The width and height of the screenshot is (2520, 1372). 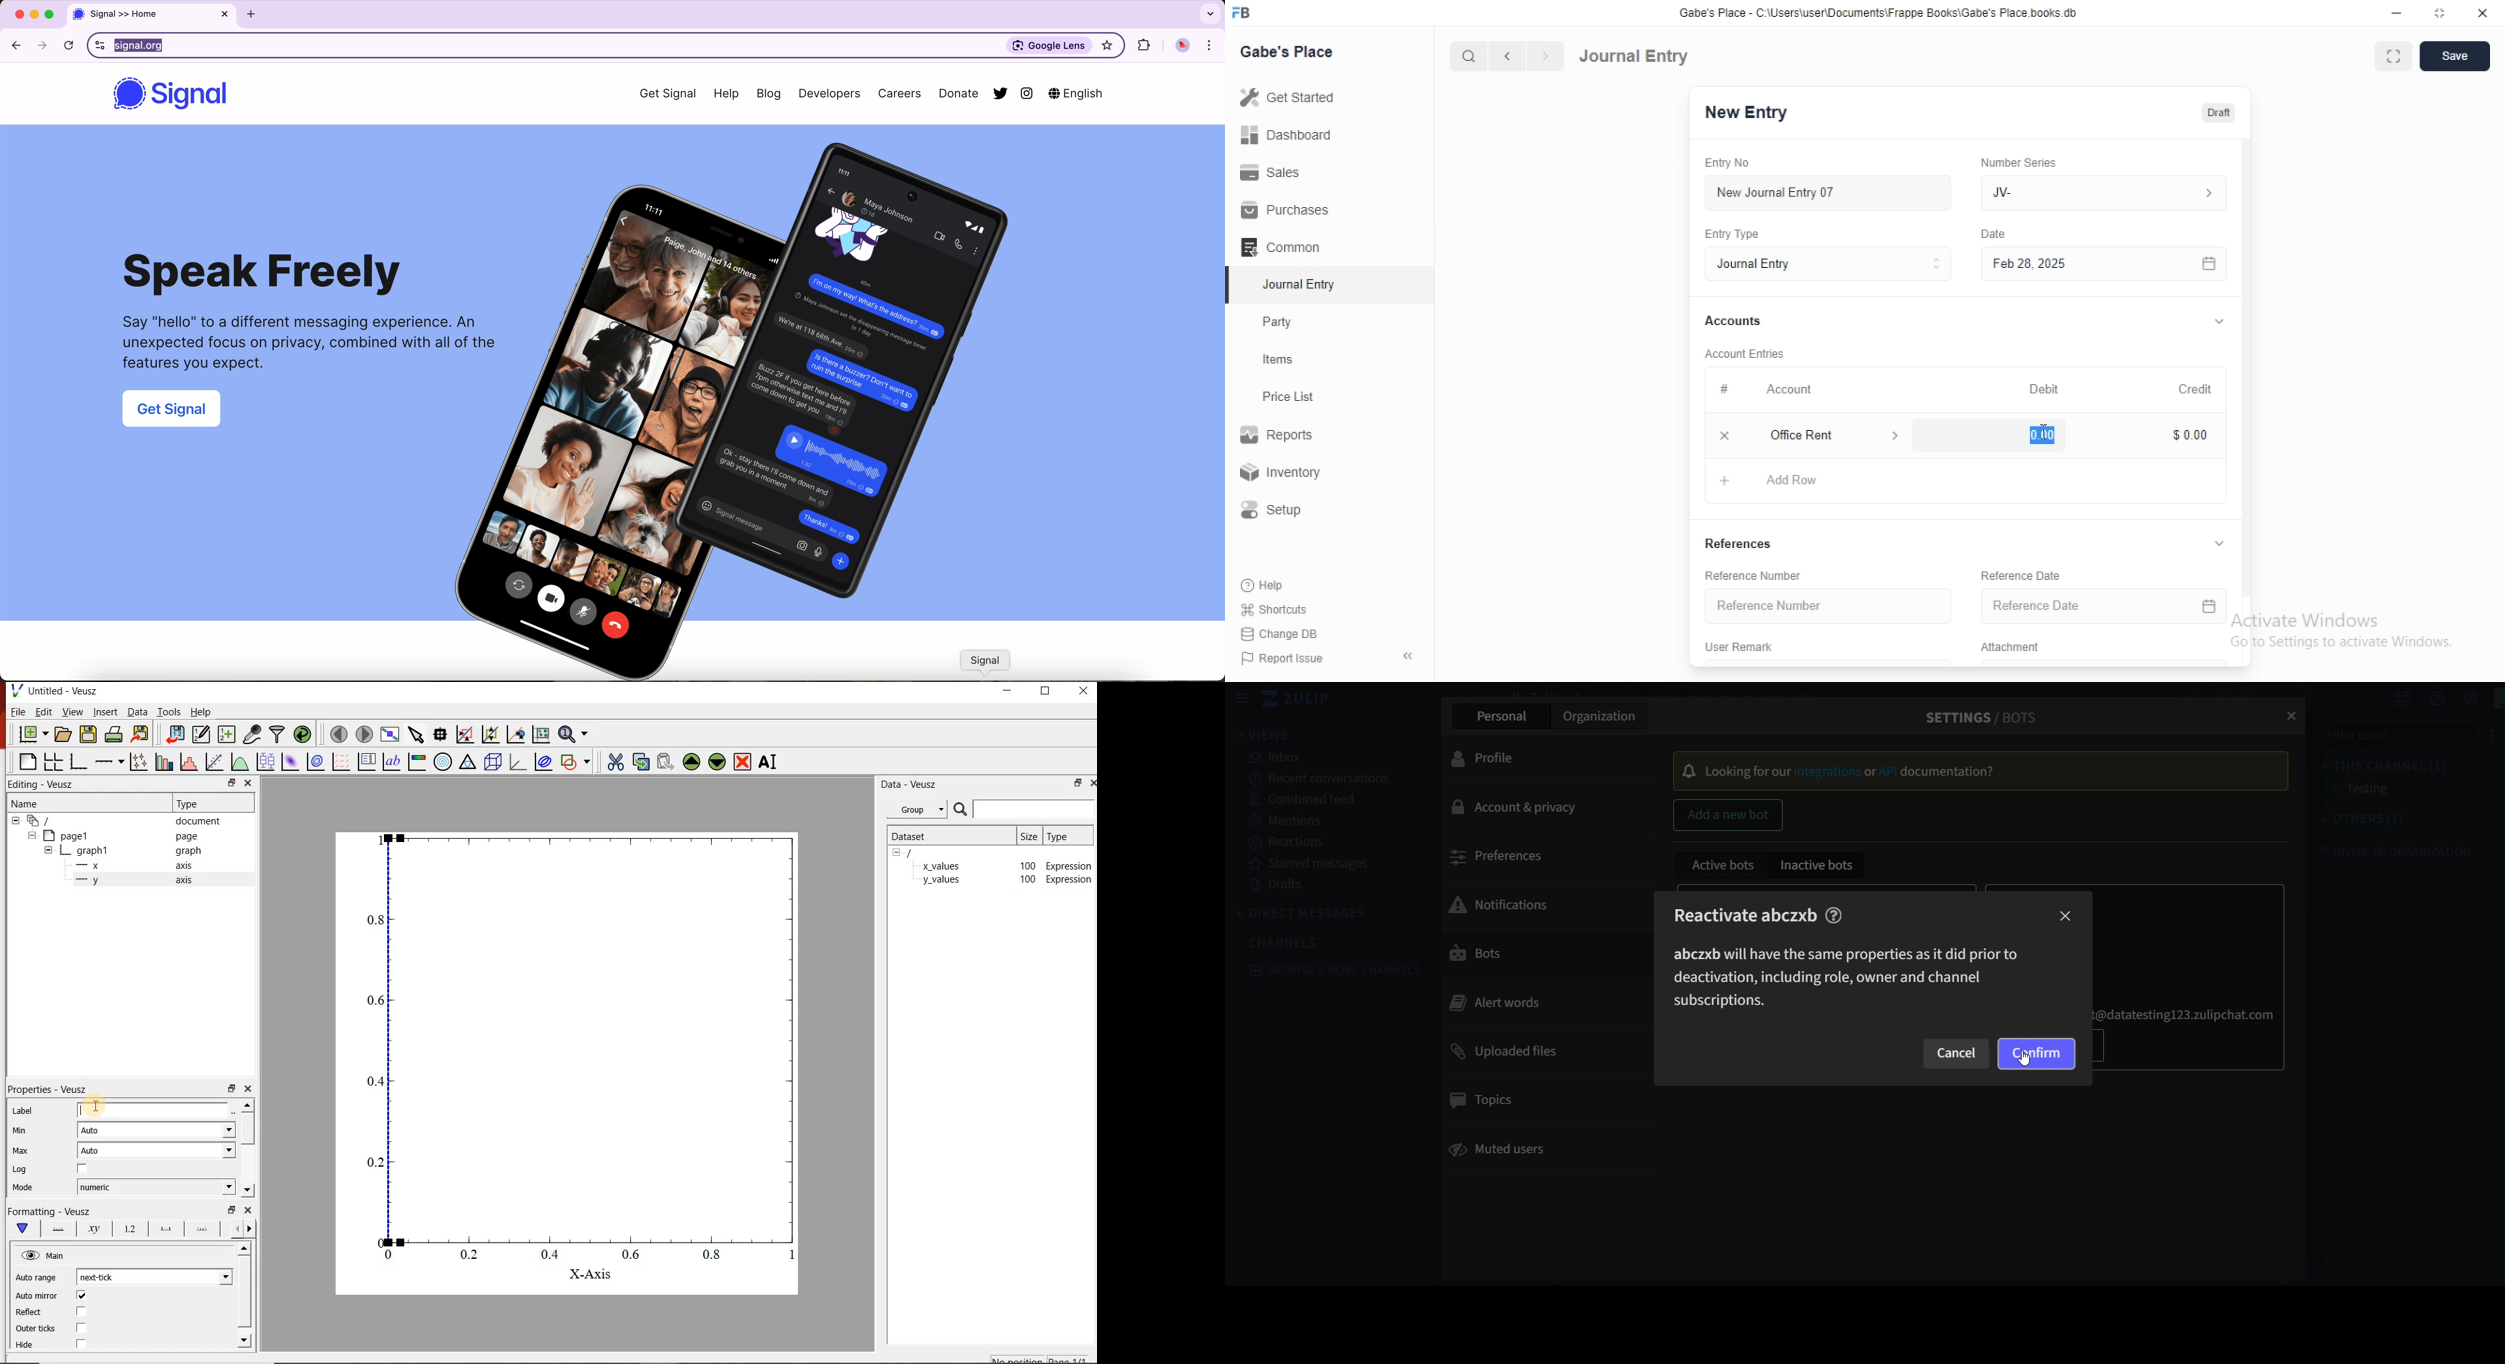 What do you see at coordinates (1286, 360) in the screenshot?
I see `tems` at bounding box center [1286, 360].